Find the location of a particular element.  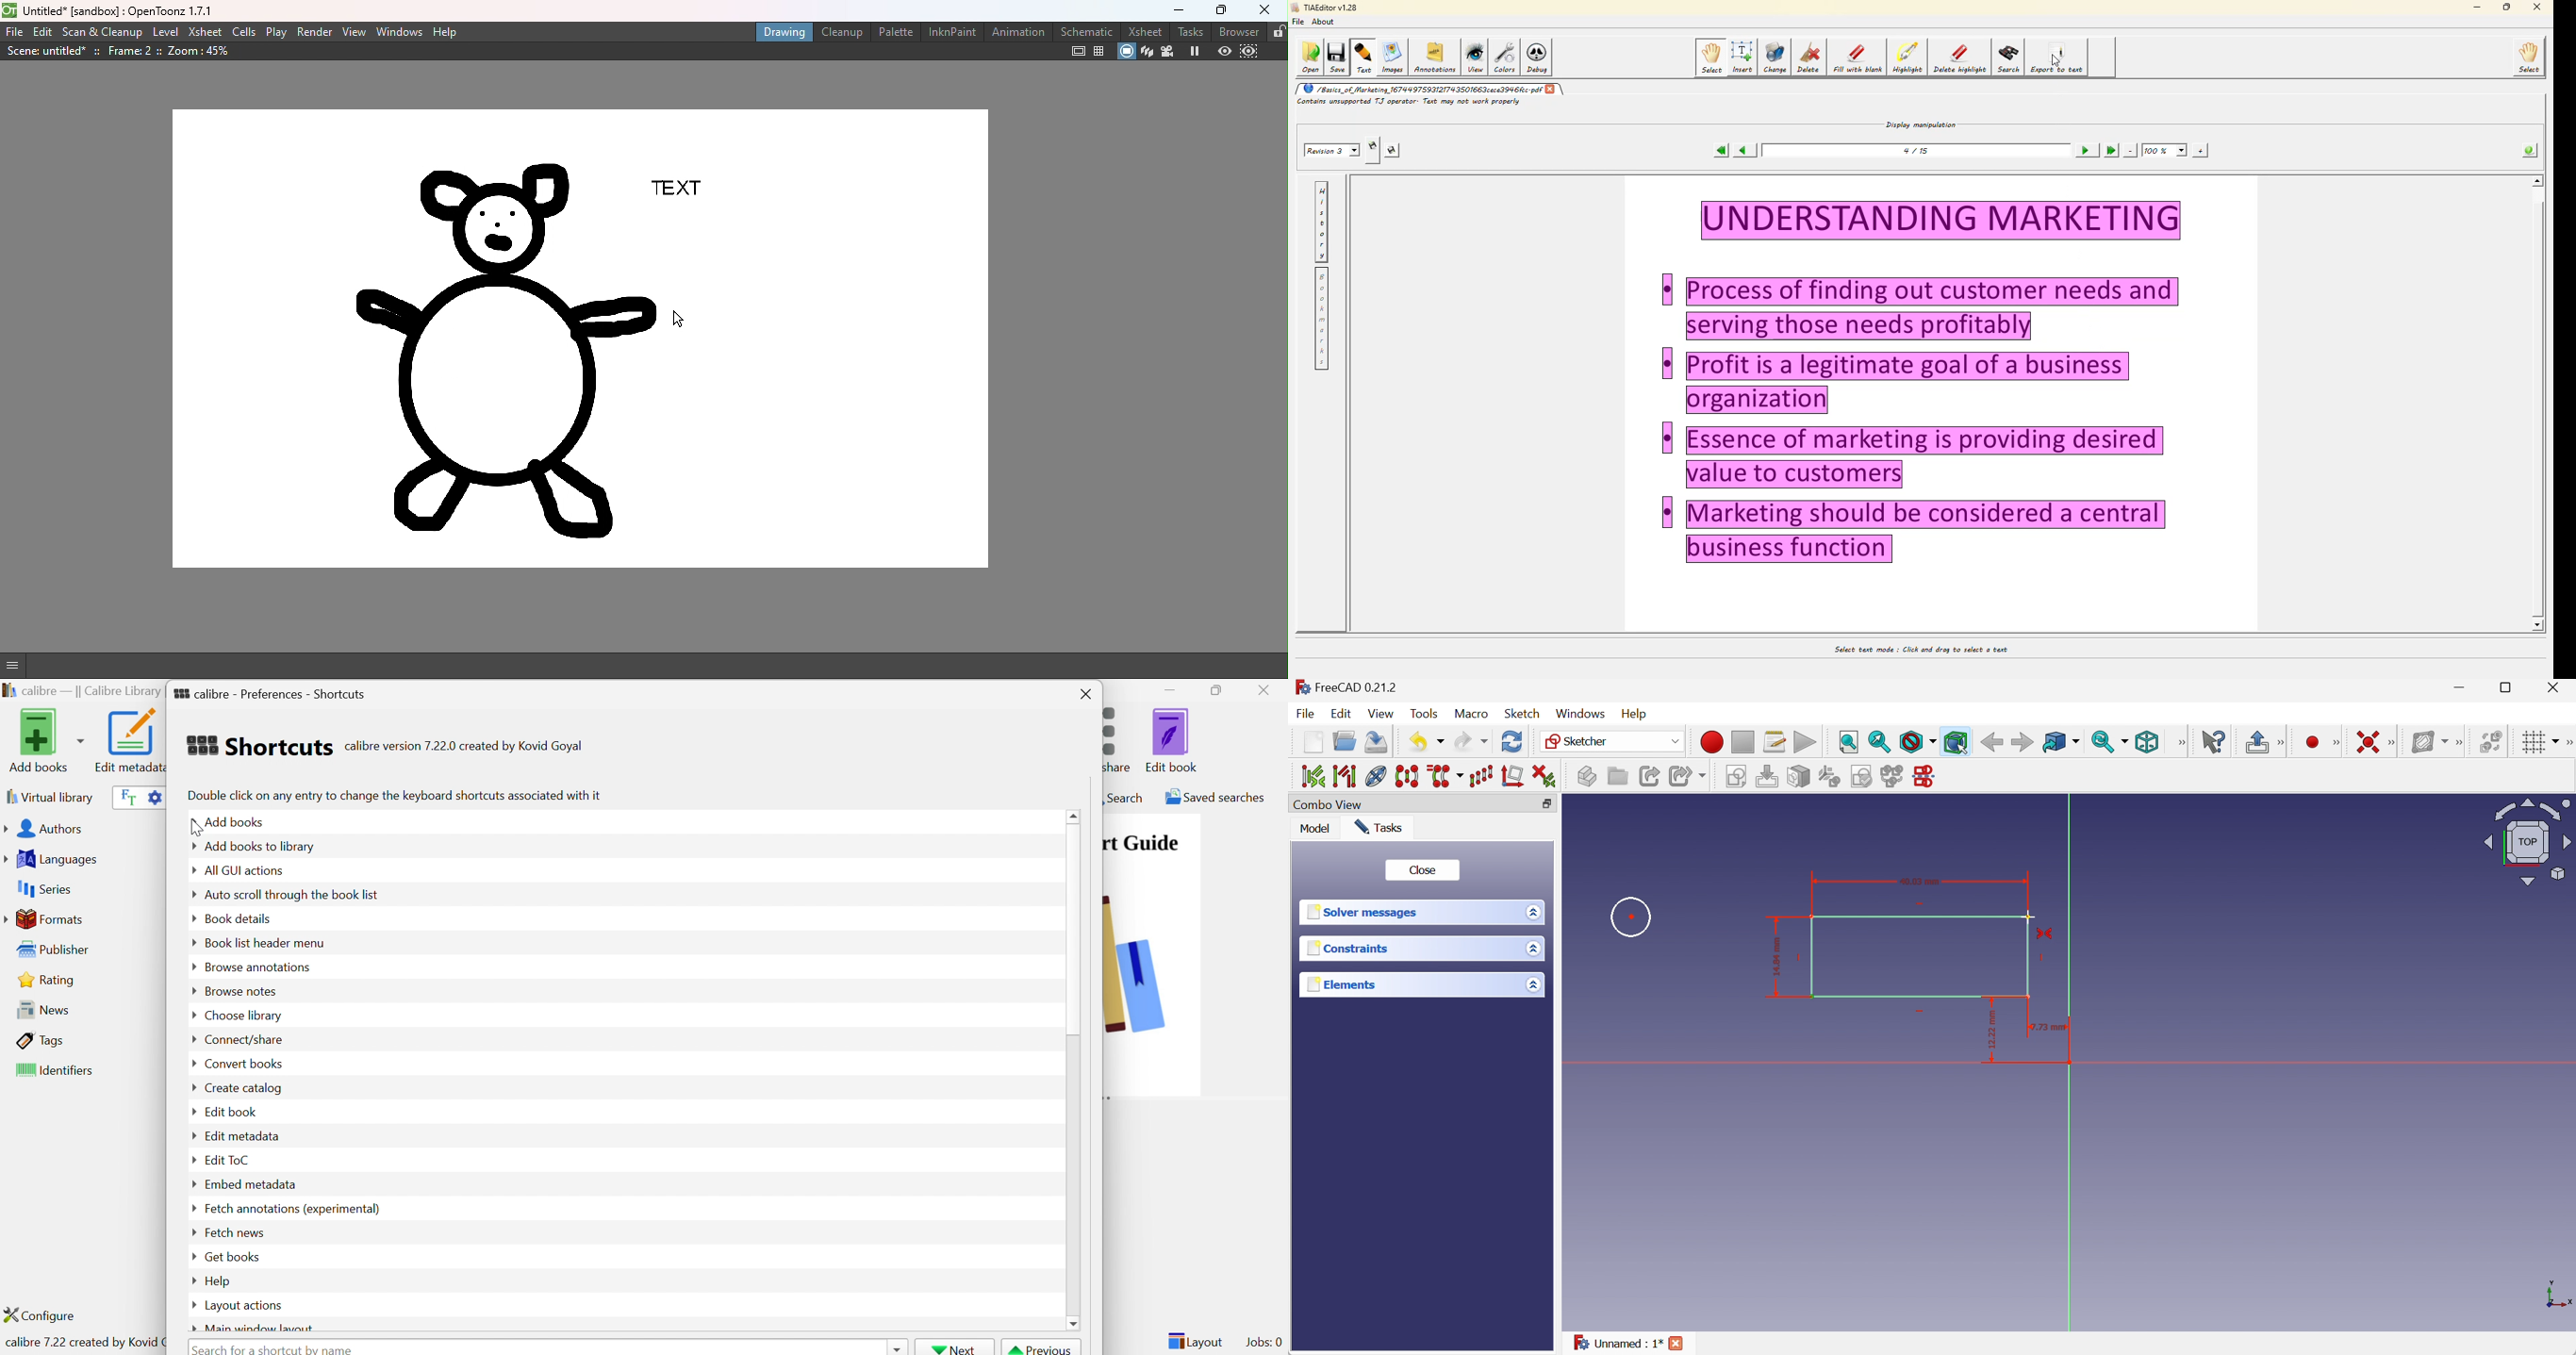

Edit sketch is located at coordinates (1769, 777).